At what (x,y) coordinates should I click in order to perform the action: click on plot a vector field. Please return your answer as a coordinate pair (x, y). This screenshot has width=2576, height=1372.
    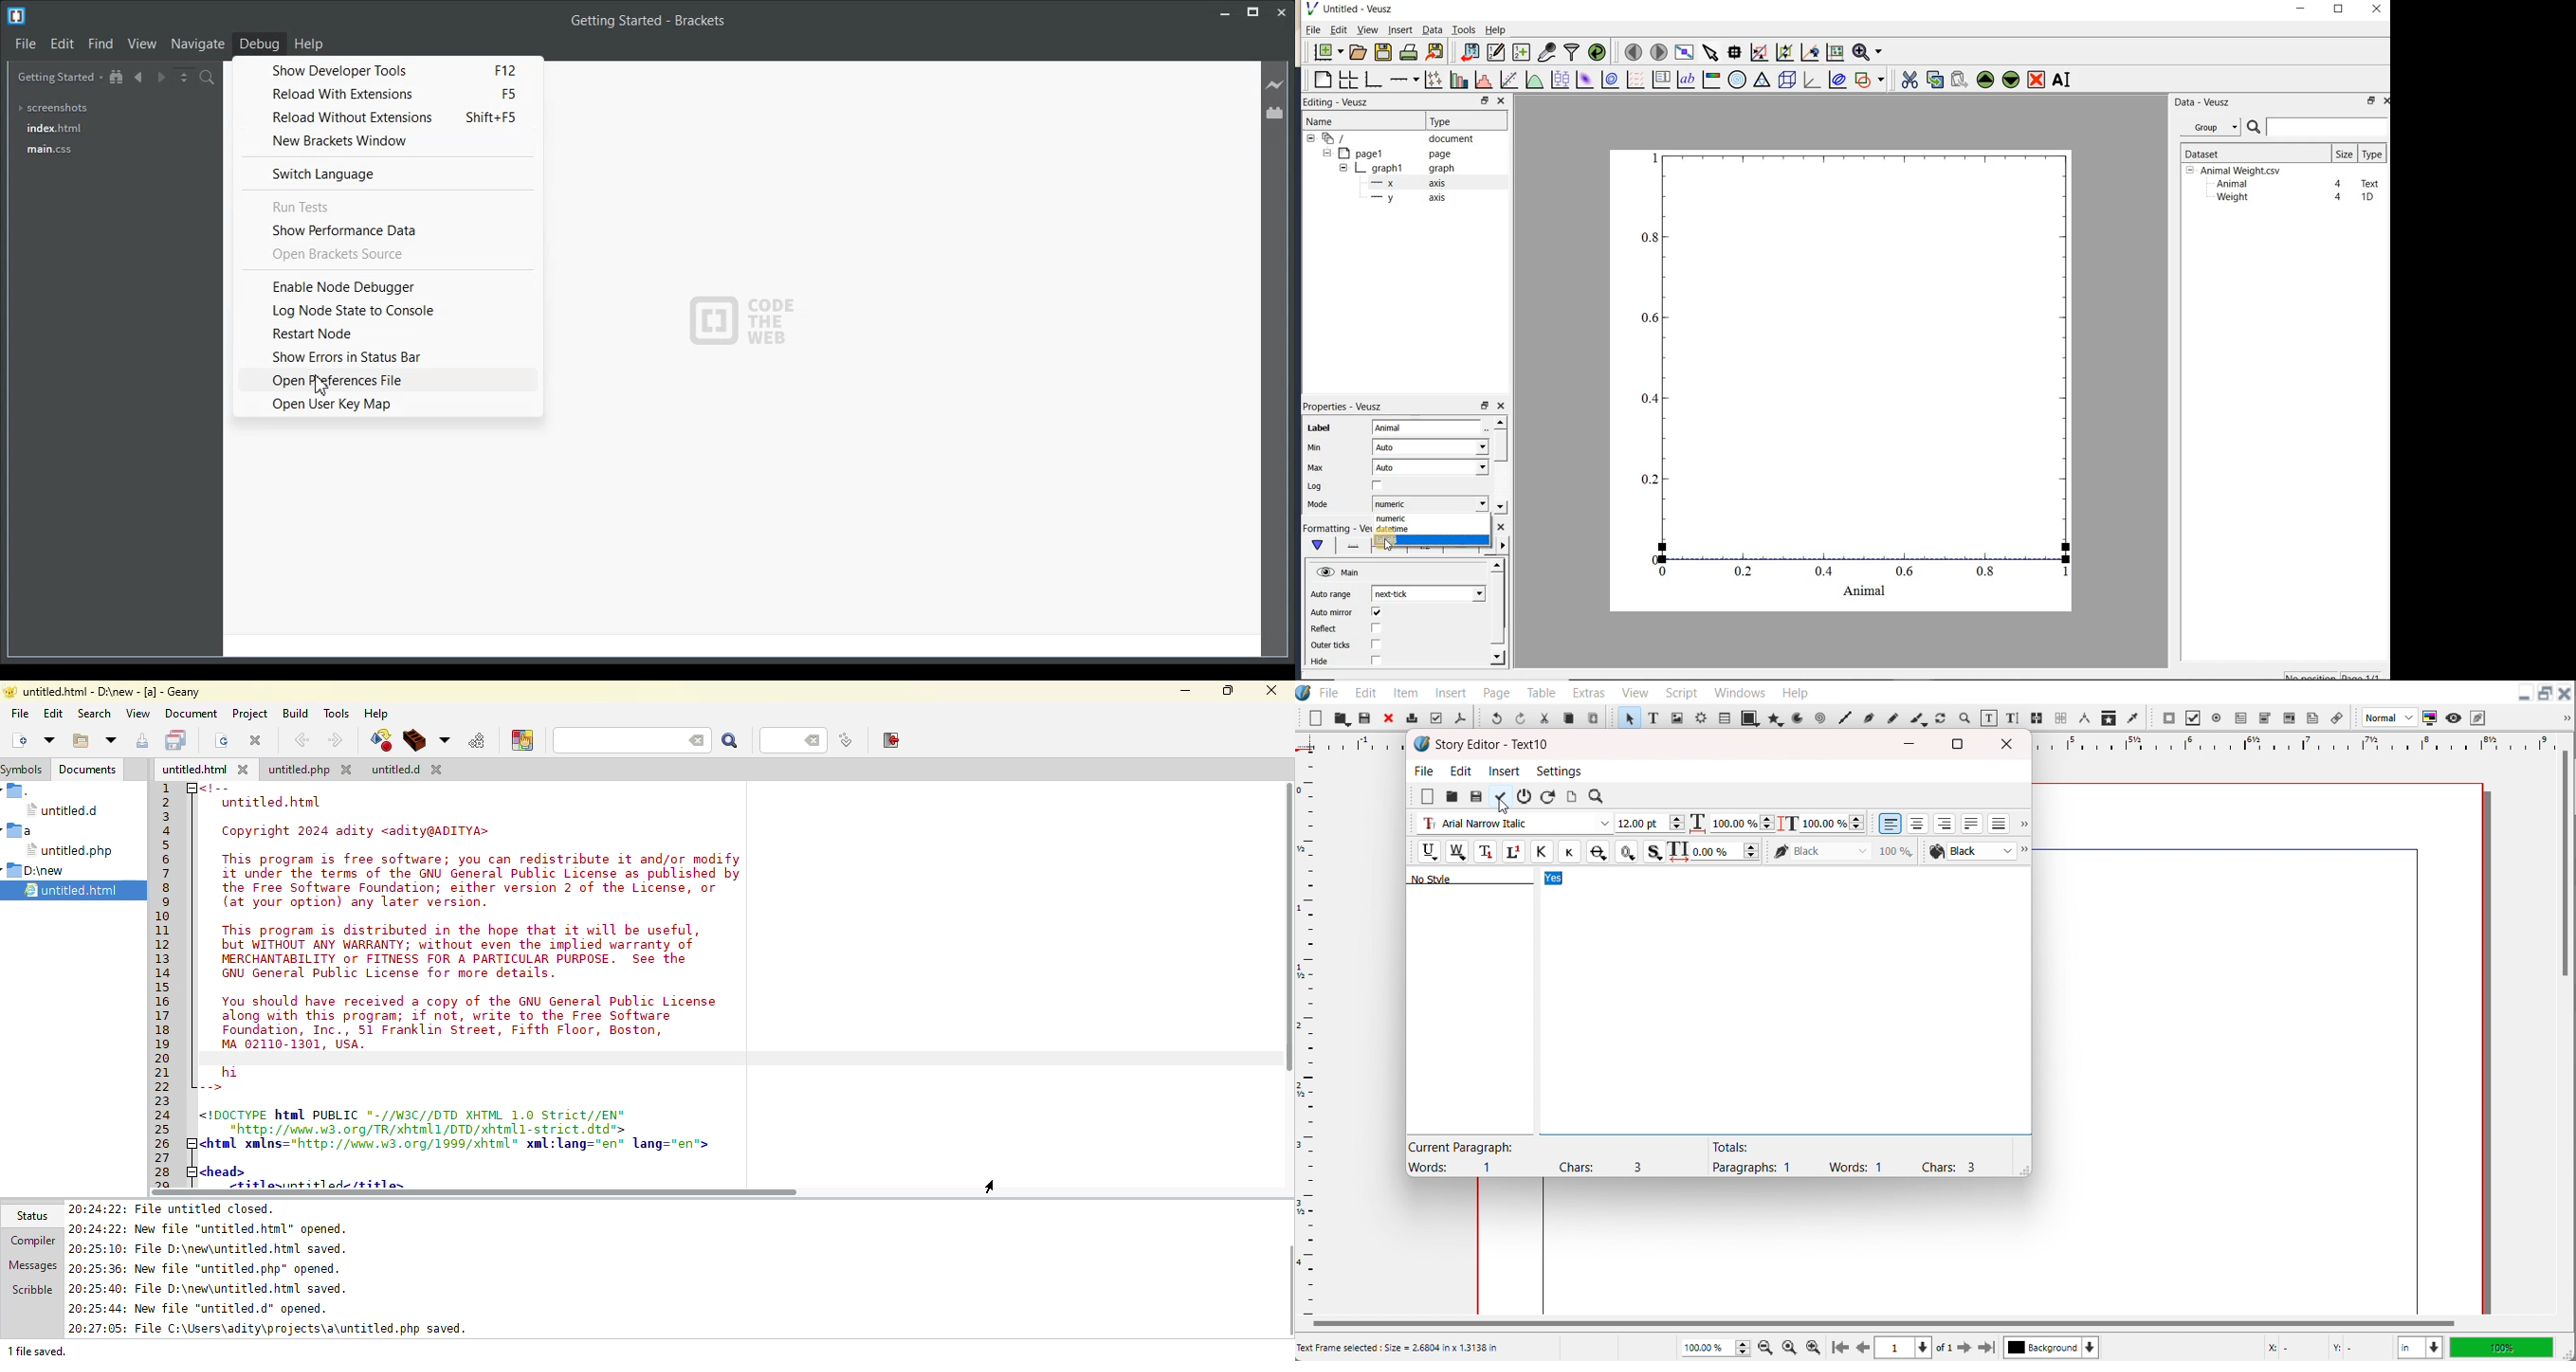
    Looking at the image, I should click on (1634, 80).